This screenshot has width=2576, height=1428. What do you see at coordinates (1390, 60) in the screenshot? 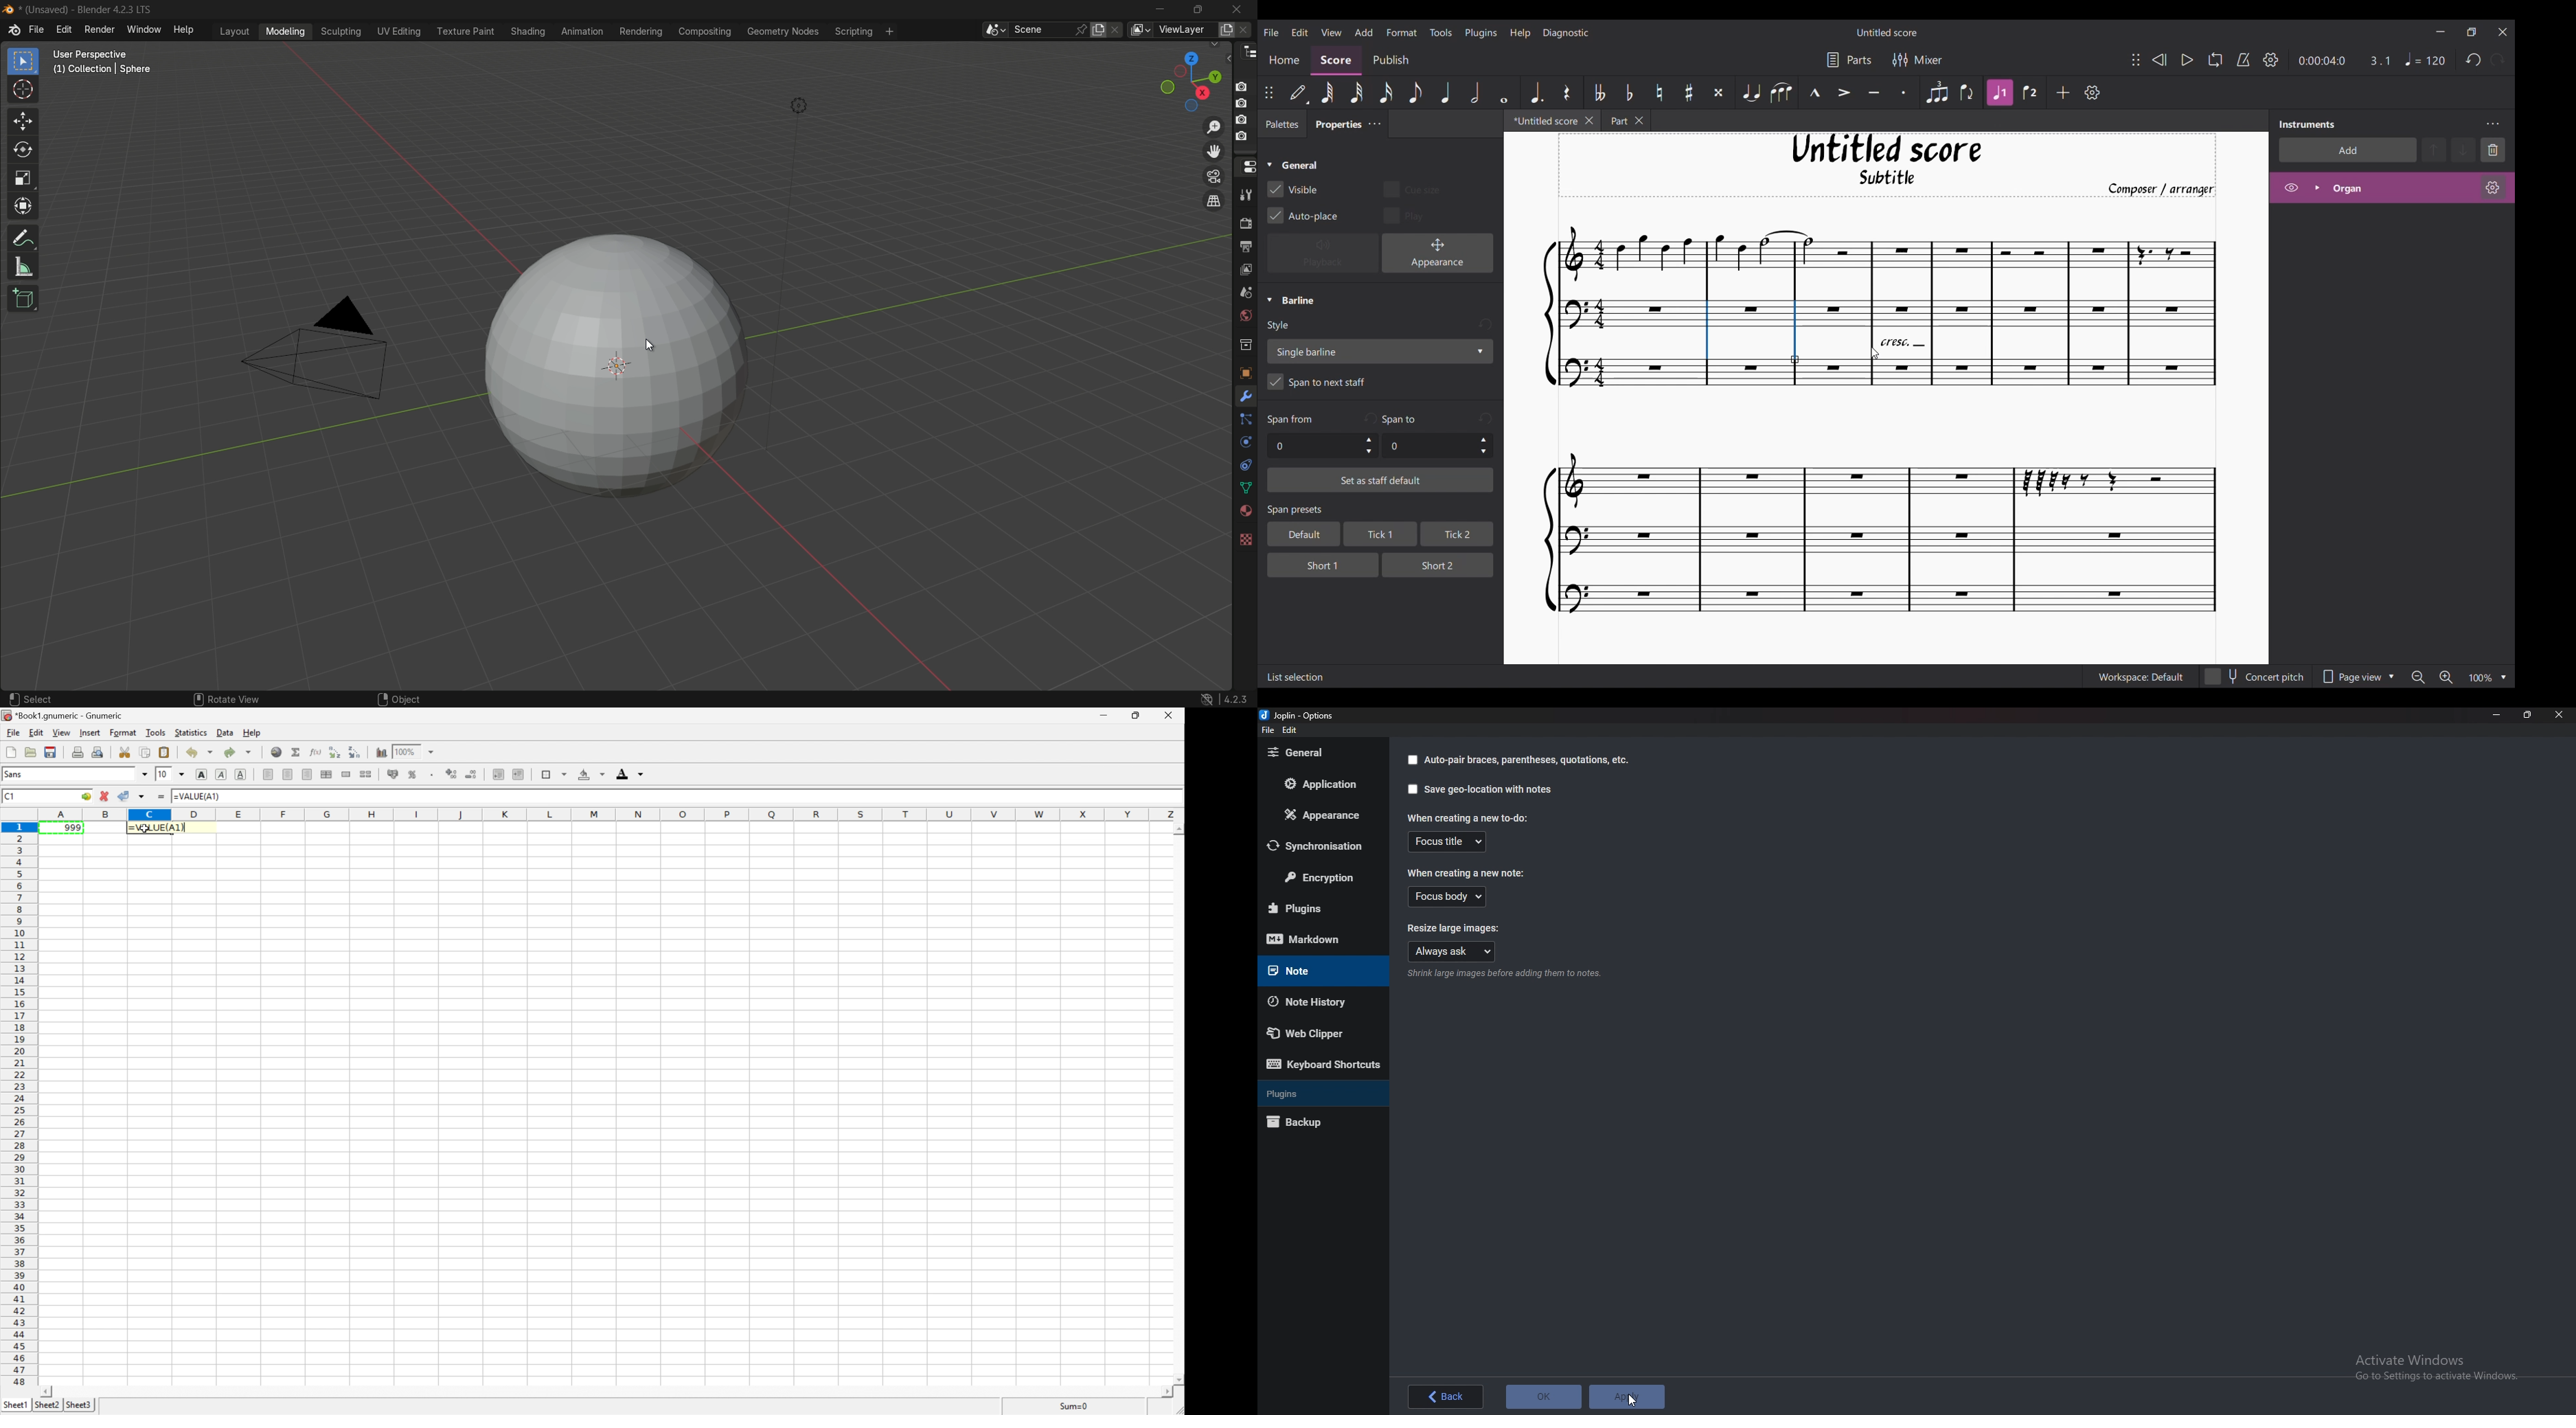
I see `Publish section` at bounding box center [1390, 60].